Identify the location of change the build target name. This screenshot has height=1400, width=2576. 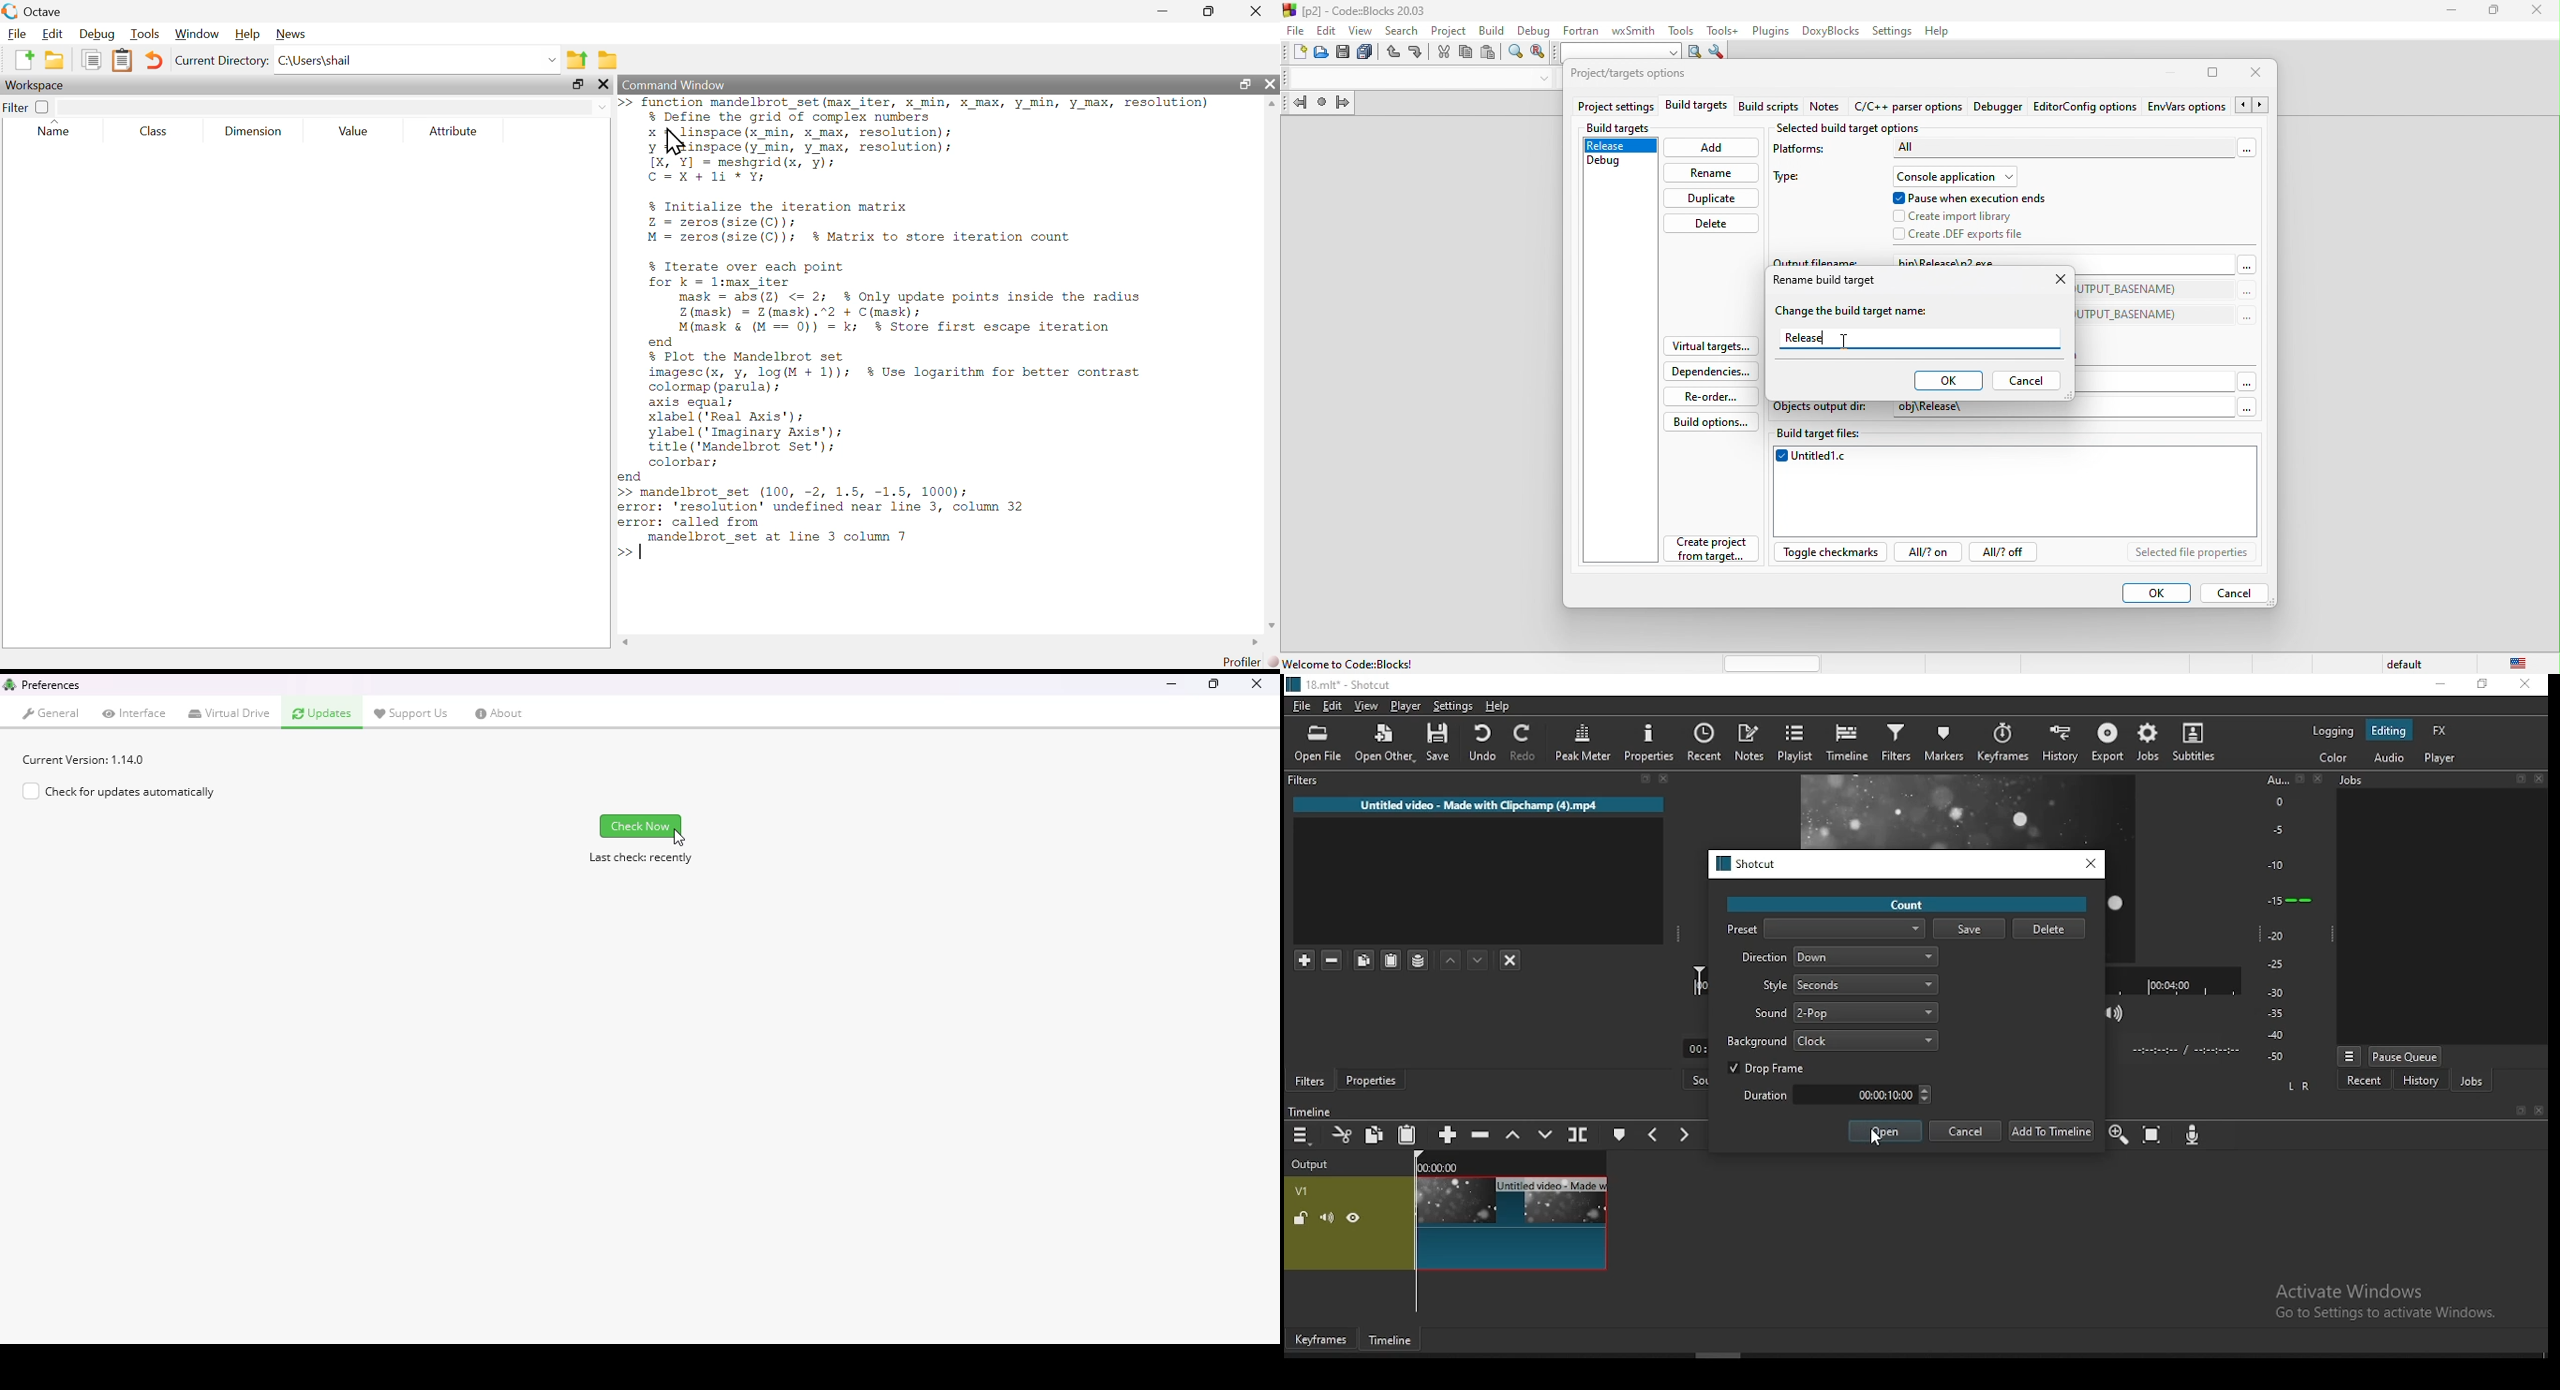
(1857, 312).